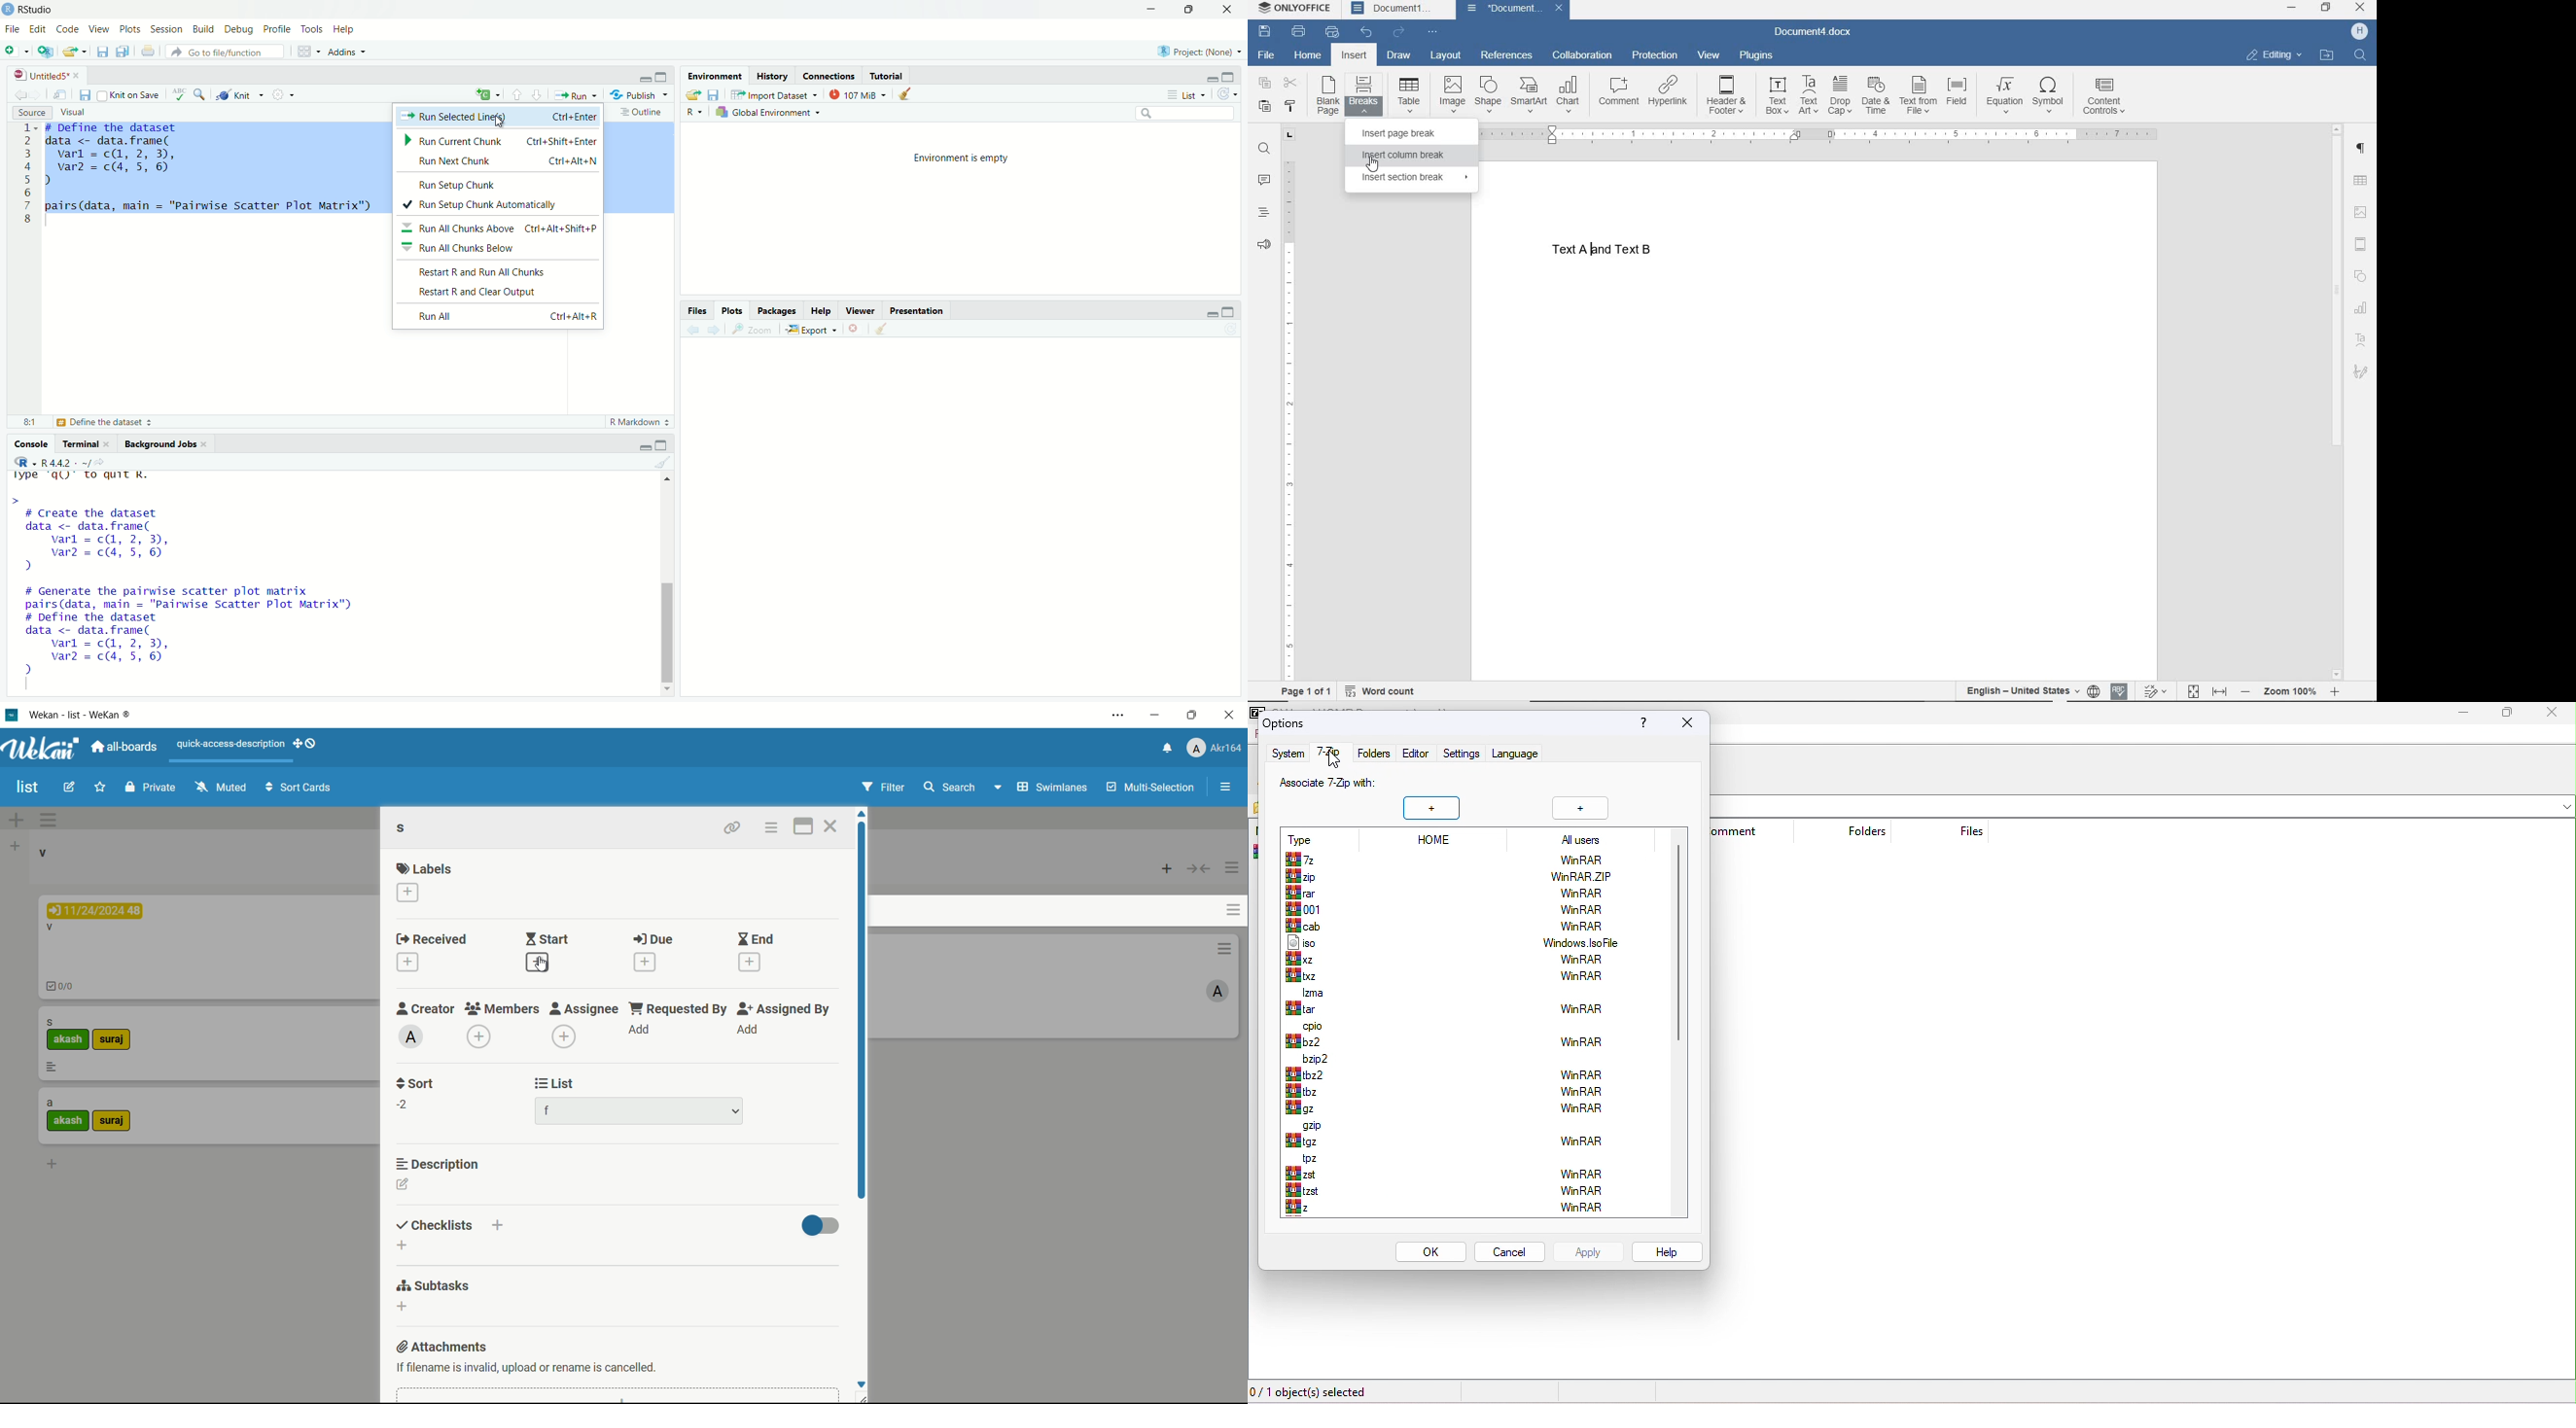 The height and width of the screenshot is (1428, 2576). What do you see at coordinates (1291, 421) in the screenshot?
I see `RULER` at bounding box center [1291, 421].